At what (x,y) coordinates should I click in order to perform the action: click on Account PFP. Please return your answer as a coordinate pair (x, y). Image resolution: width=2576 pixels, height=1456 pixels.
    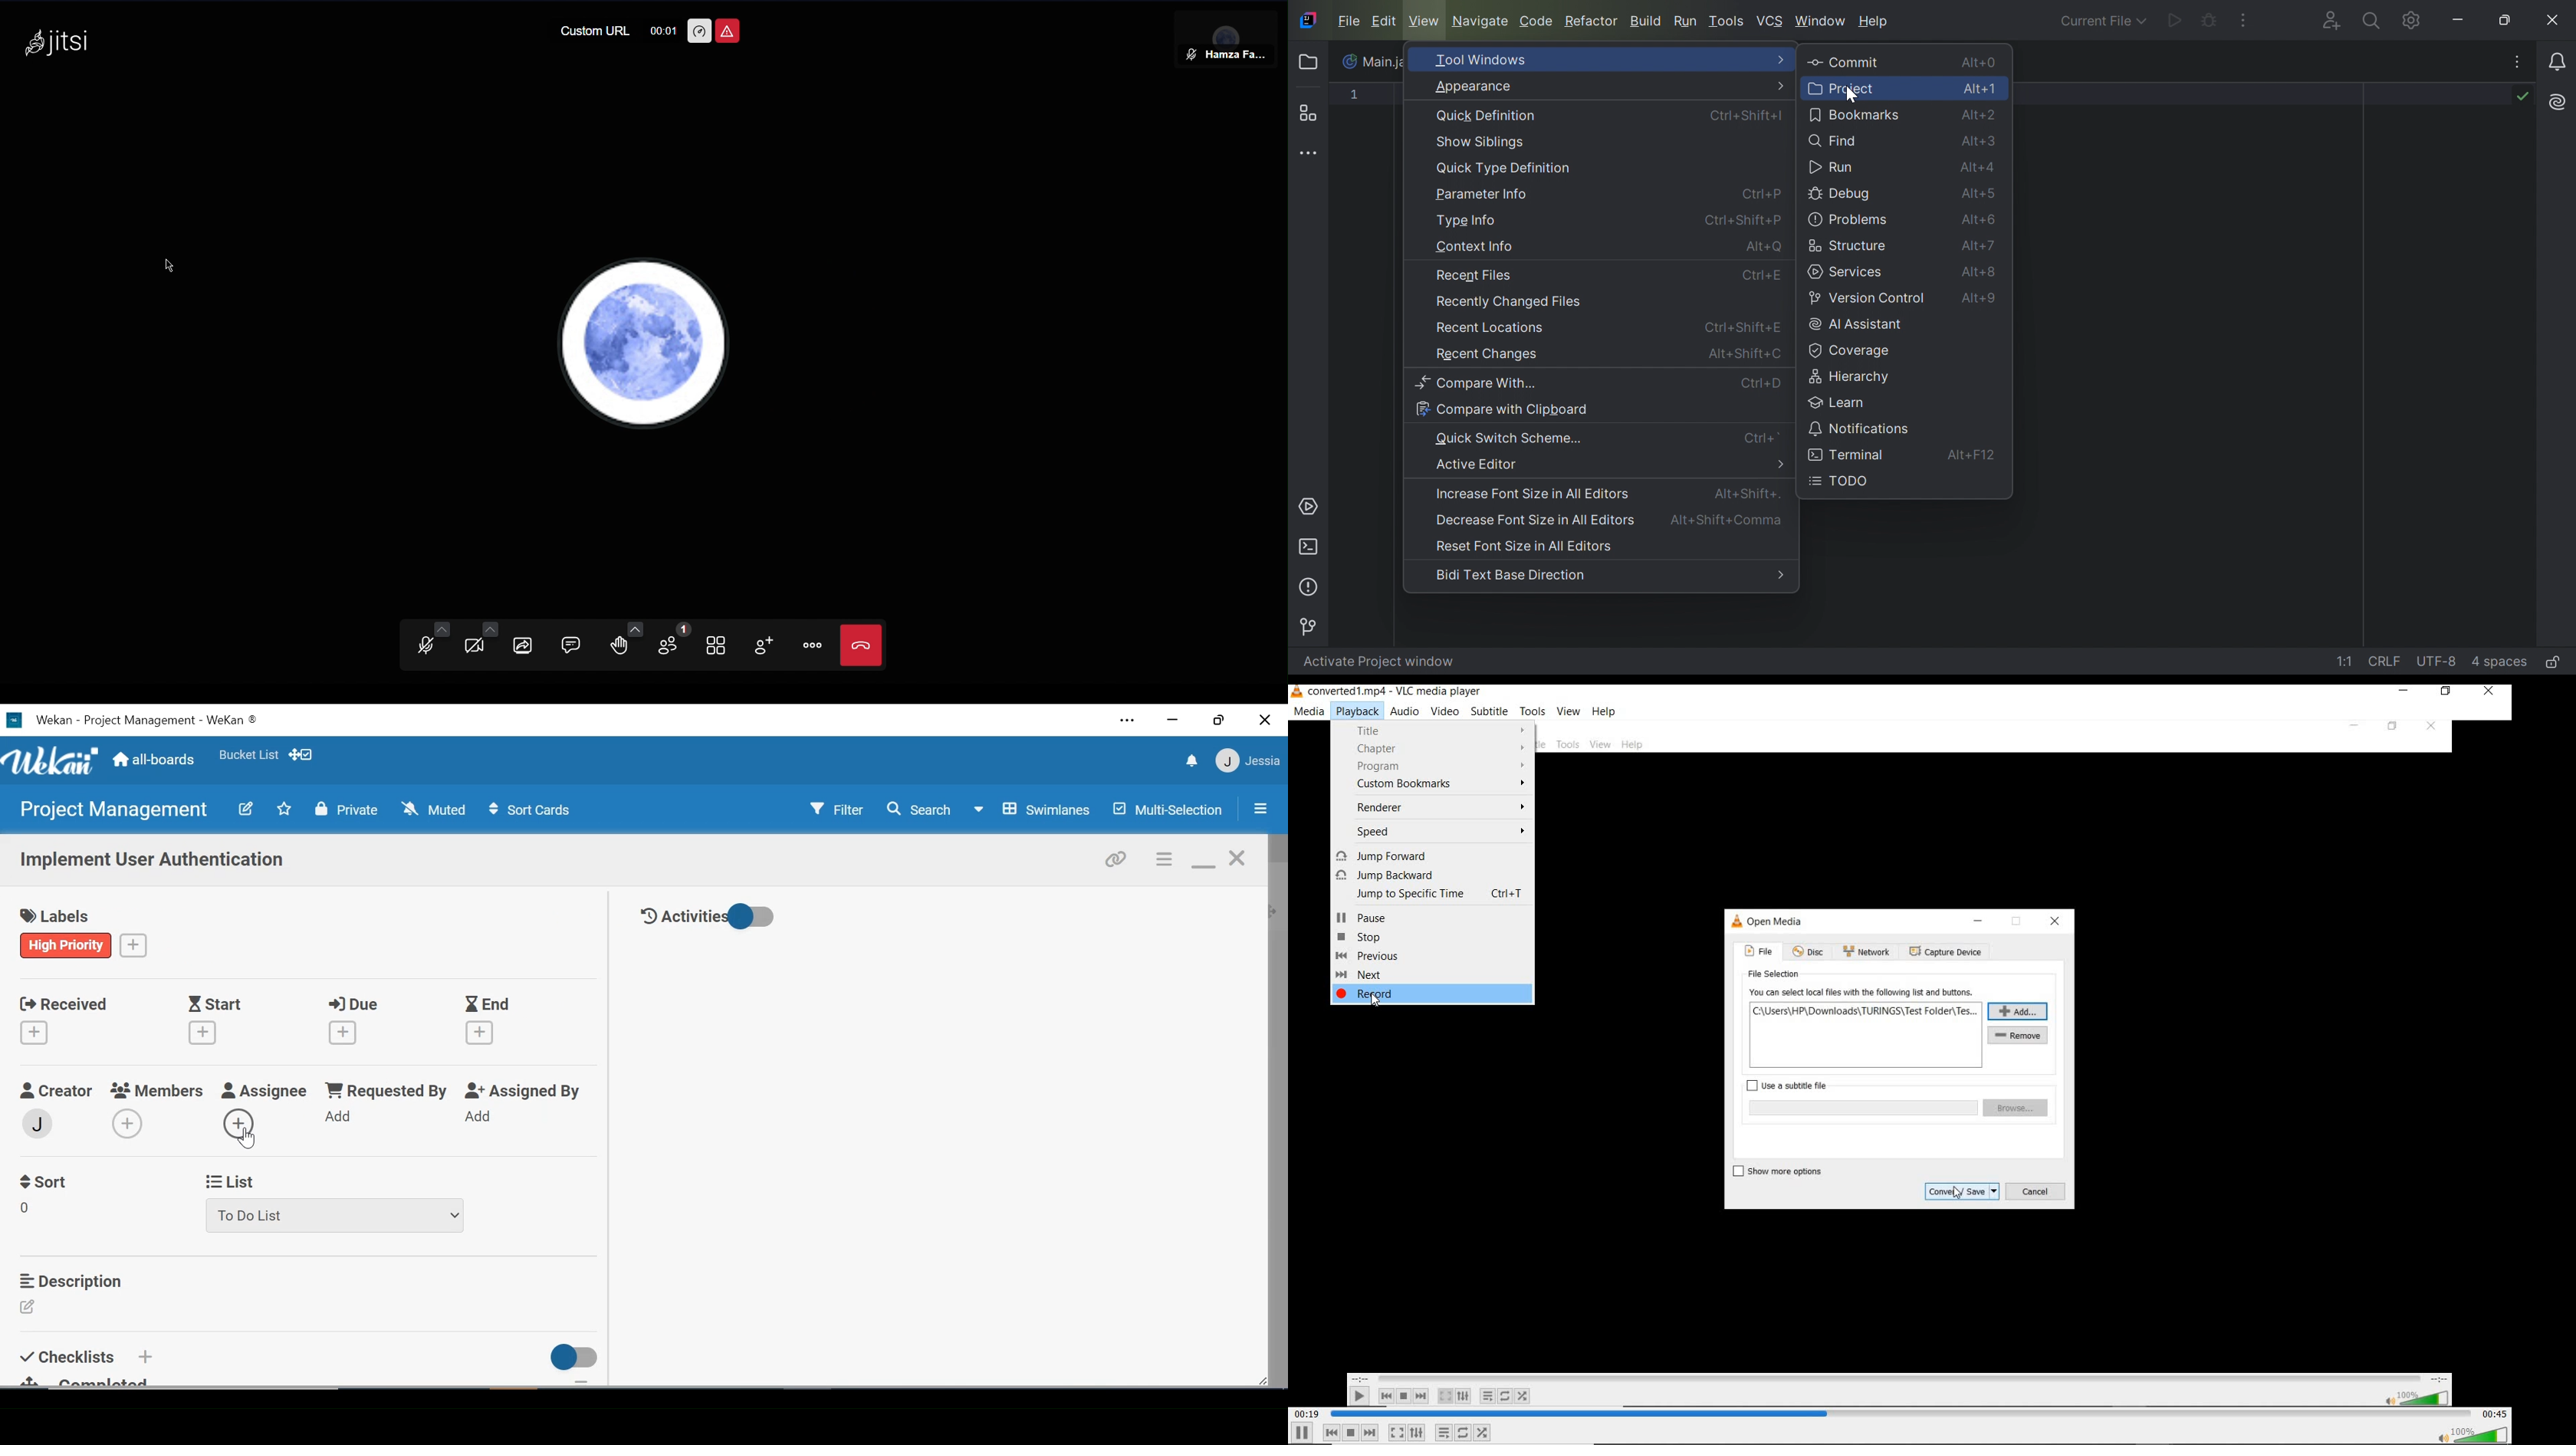
    Looking at the image, I should click on (645, 346).